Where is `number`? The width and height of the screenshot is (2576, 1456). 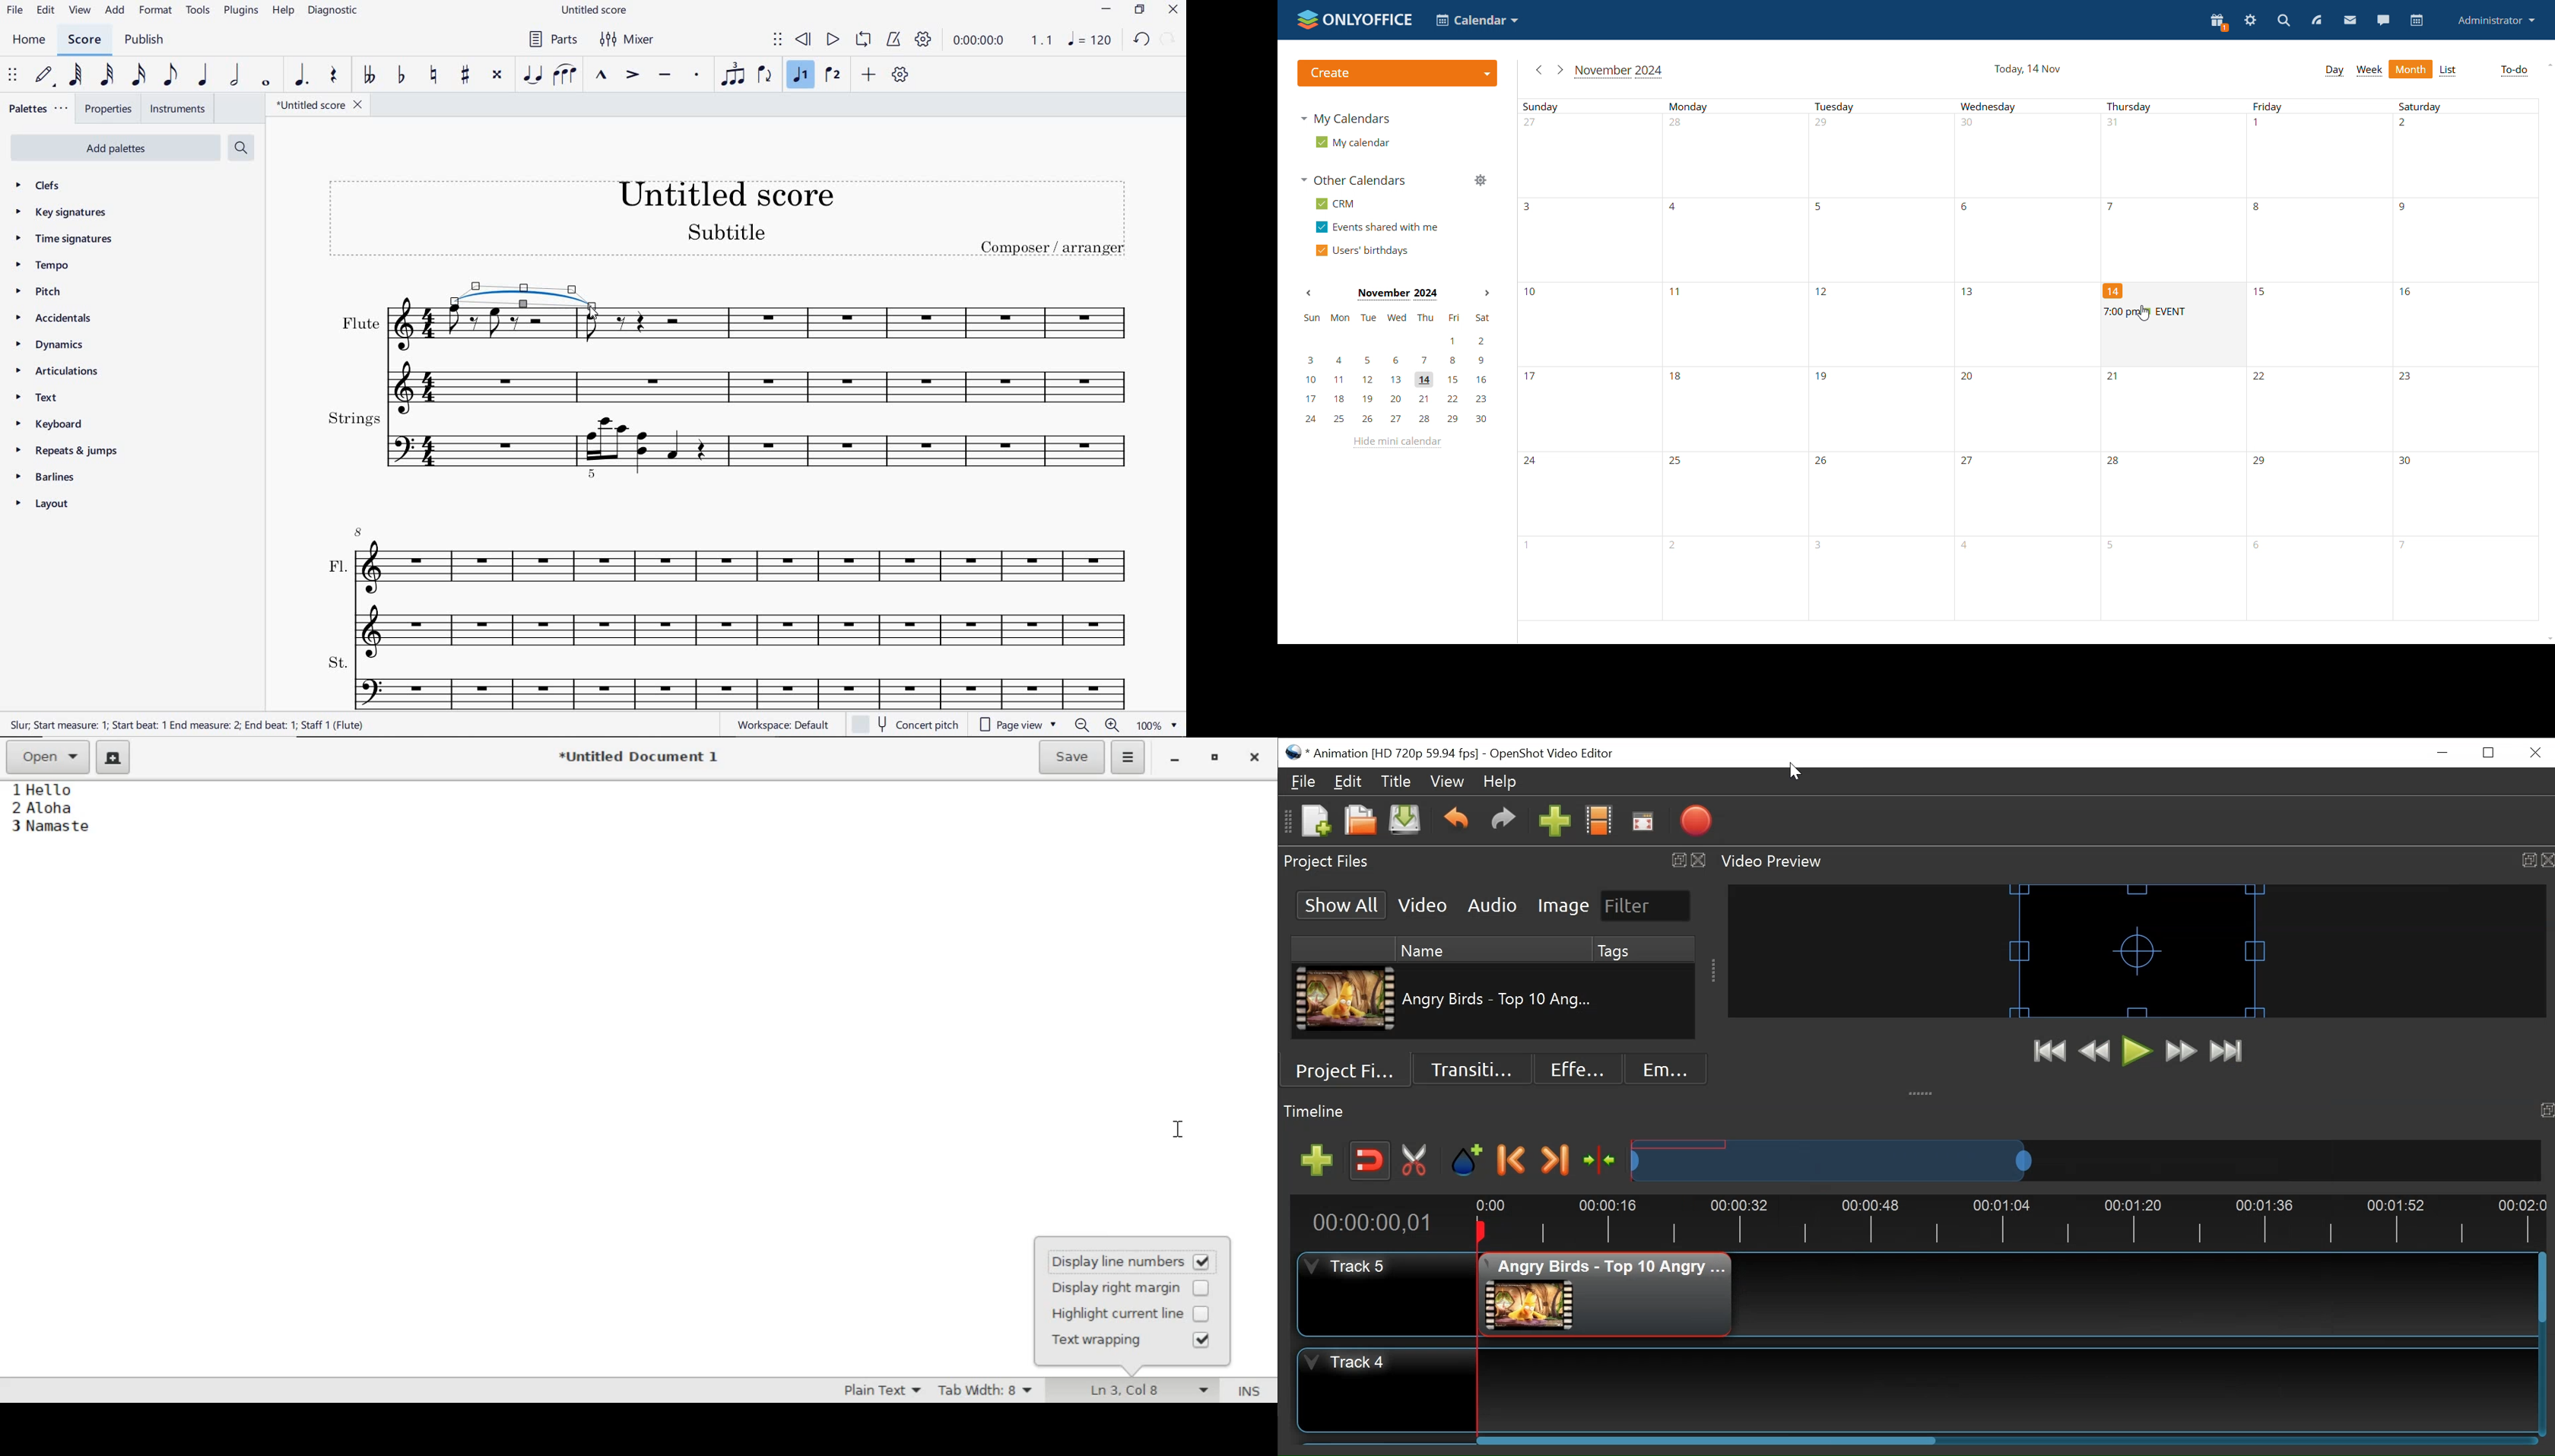 number is located at coordinates (1677, 379).